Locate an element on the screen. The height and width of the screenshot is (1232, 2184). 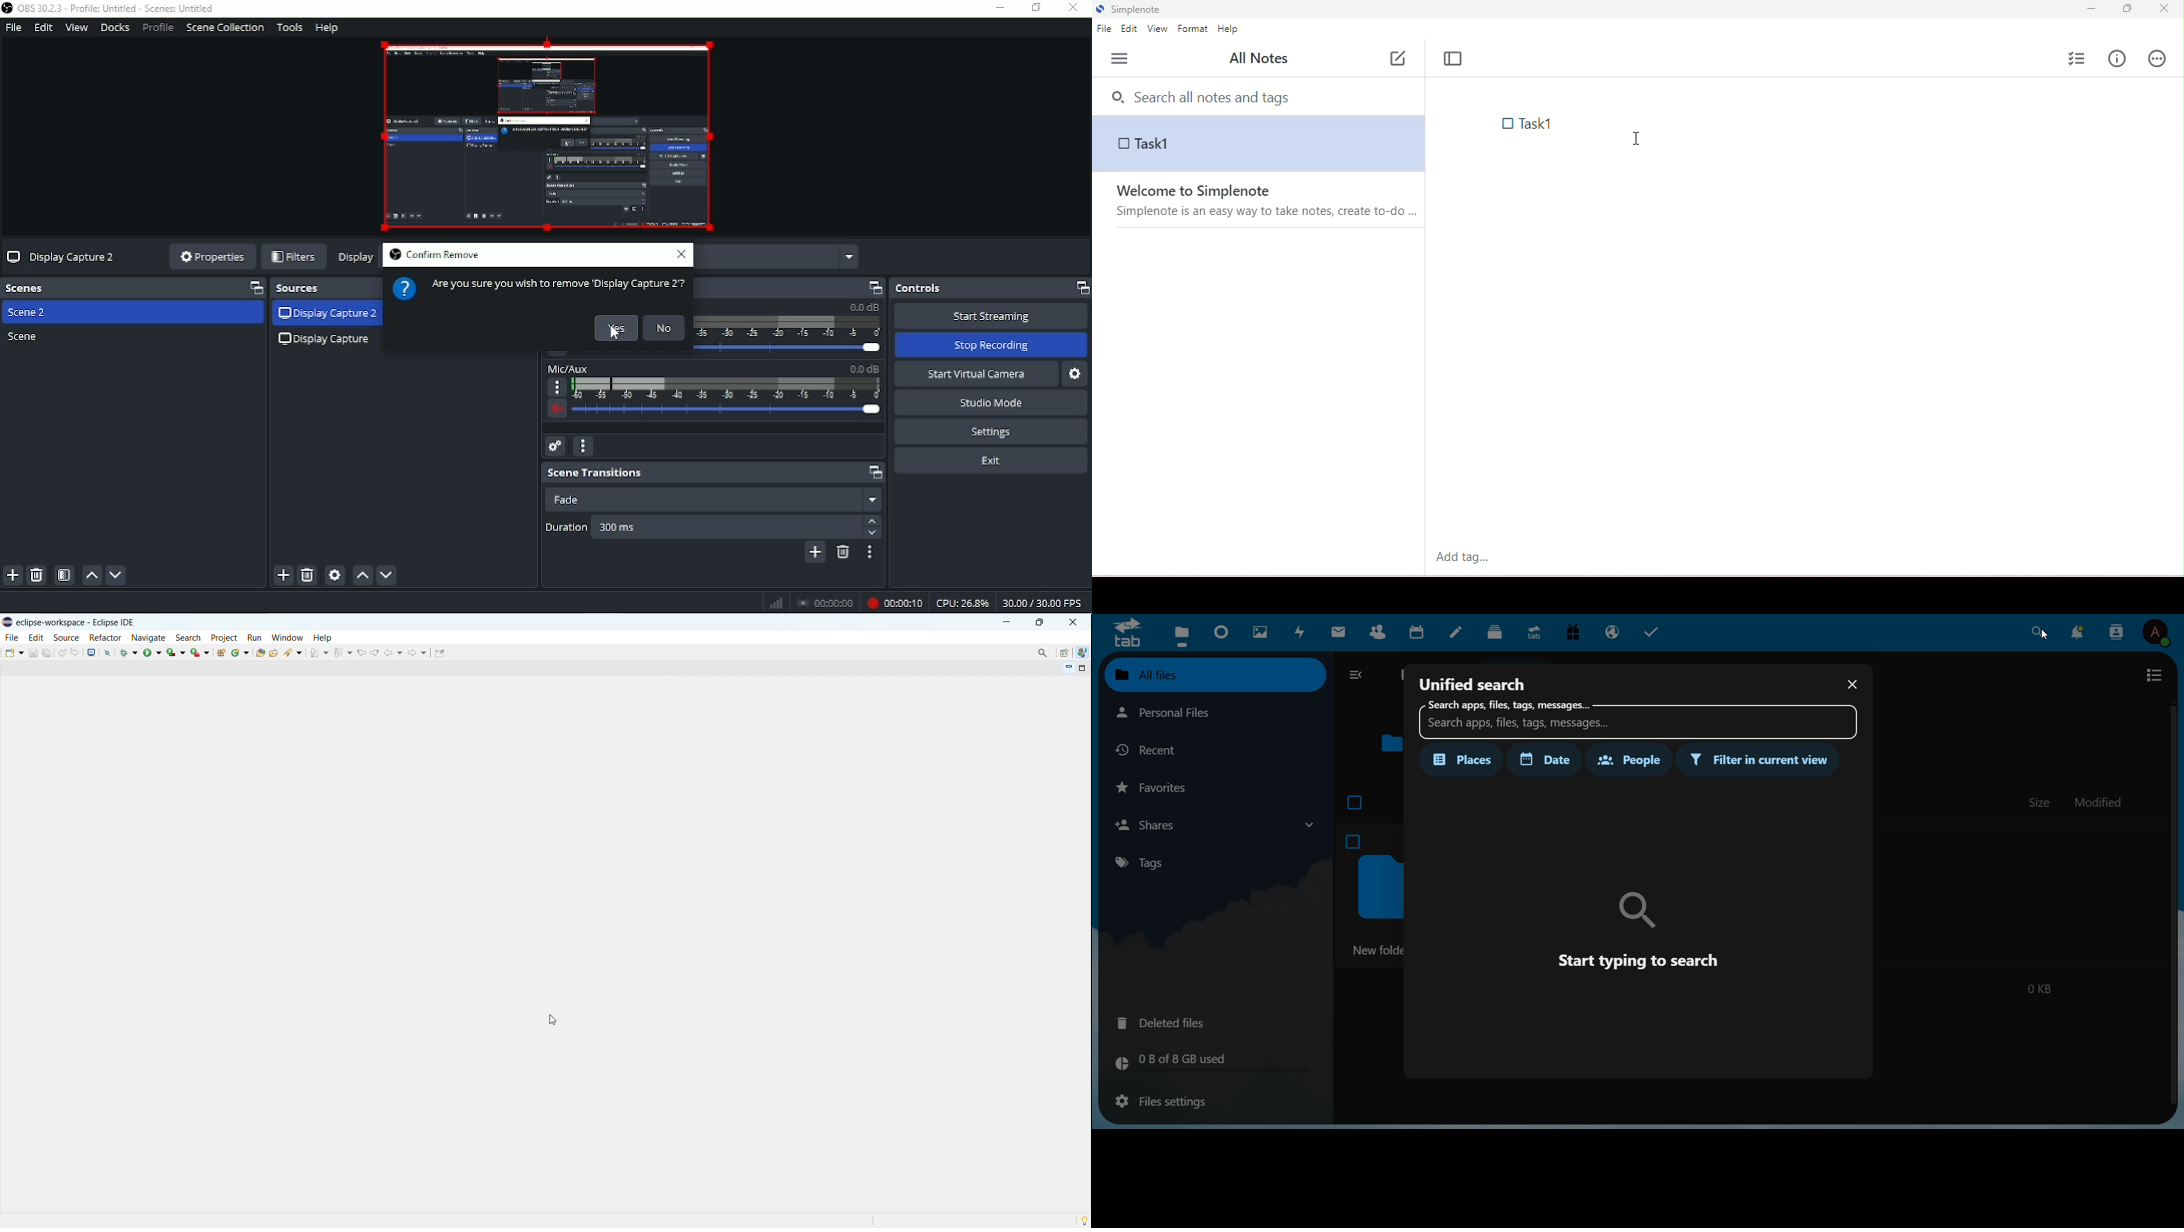
View is located at coordinates (77, 28).